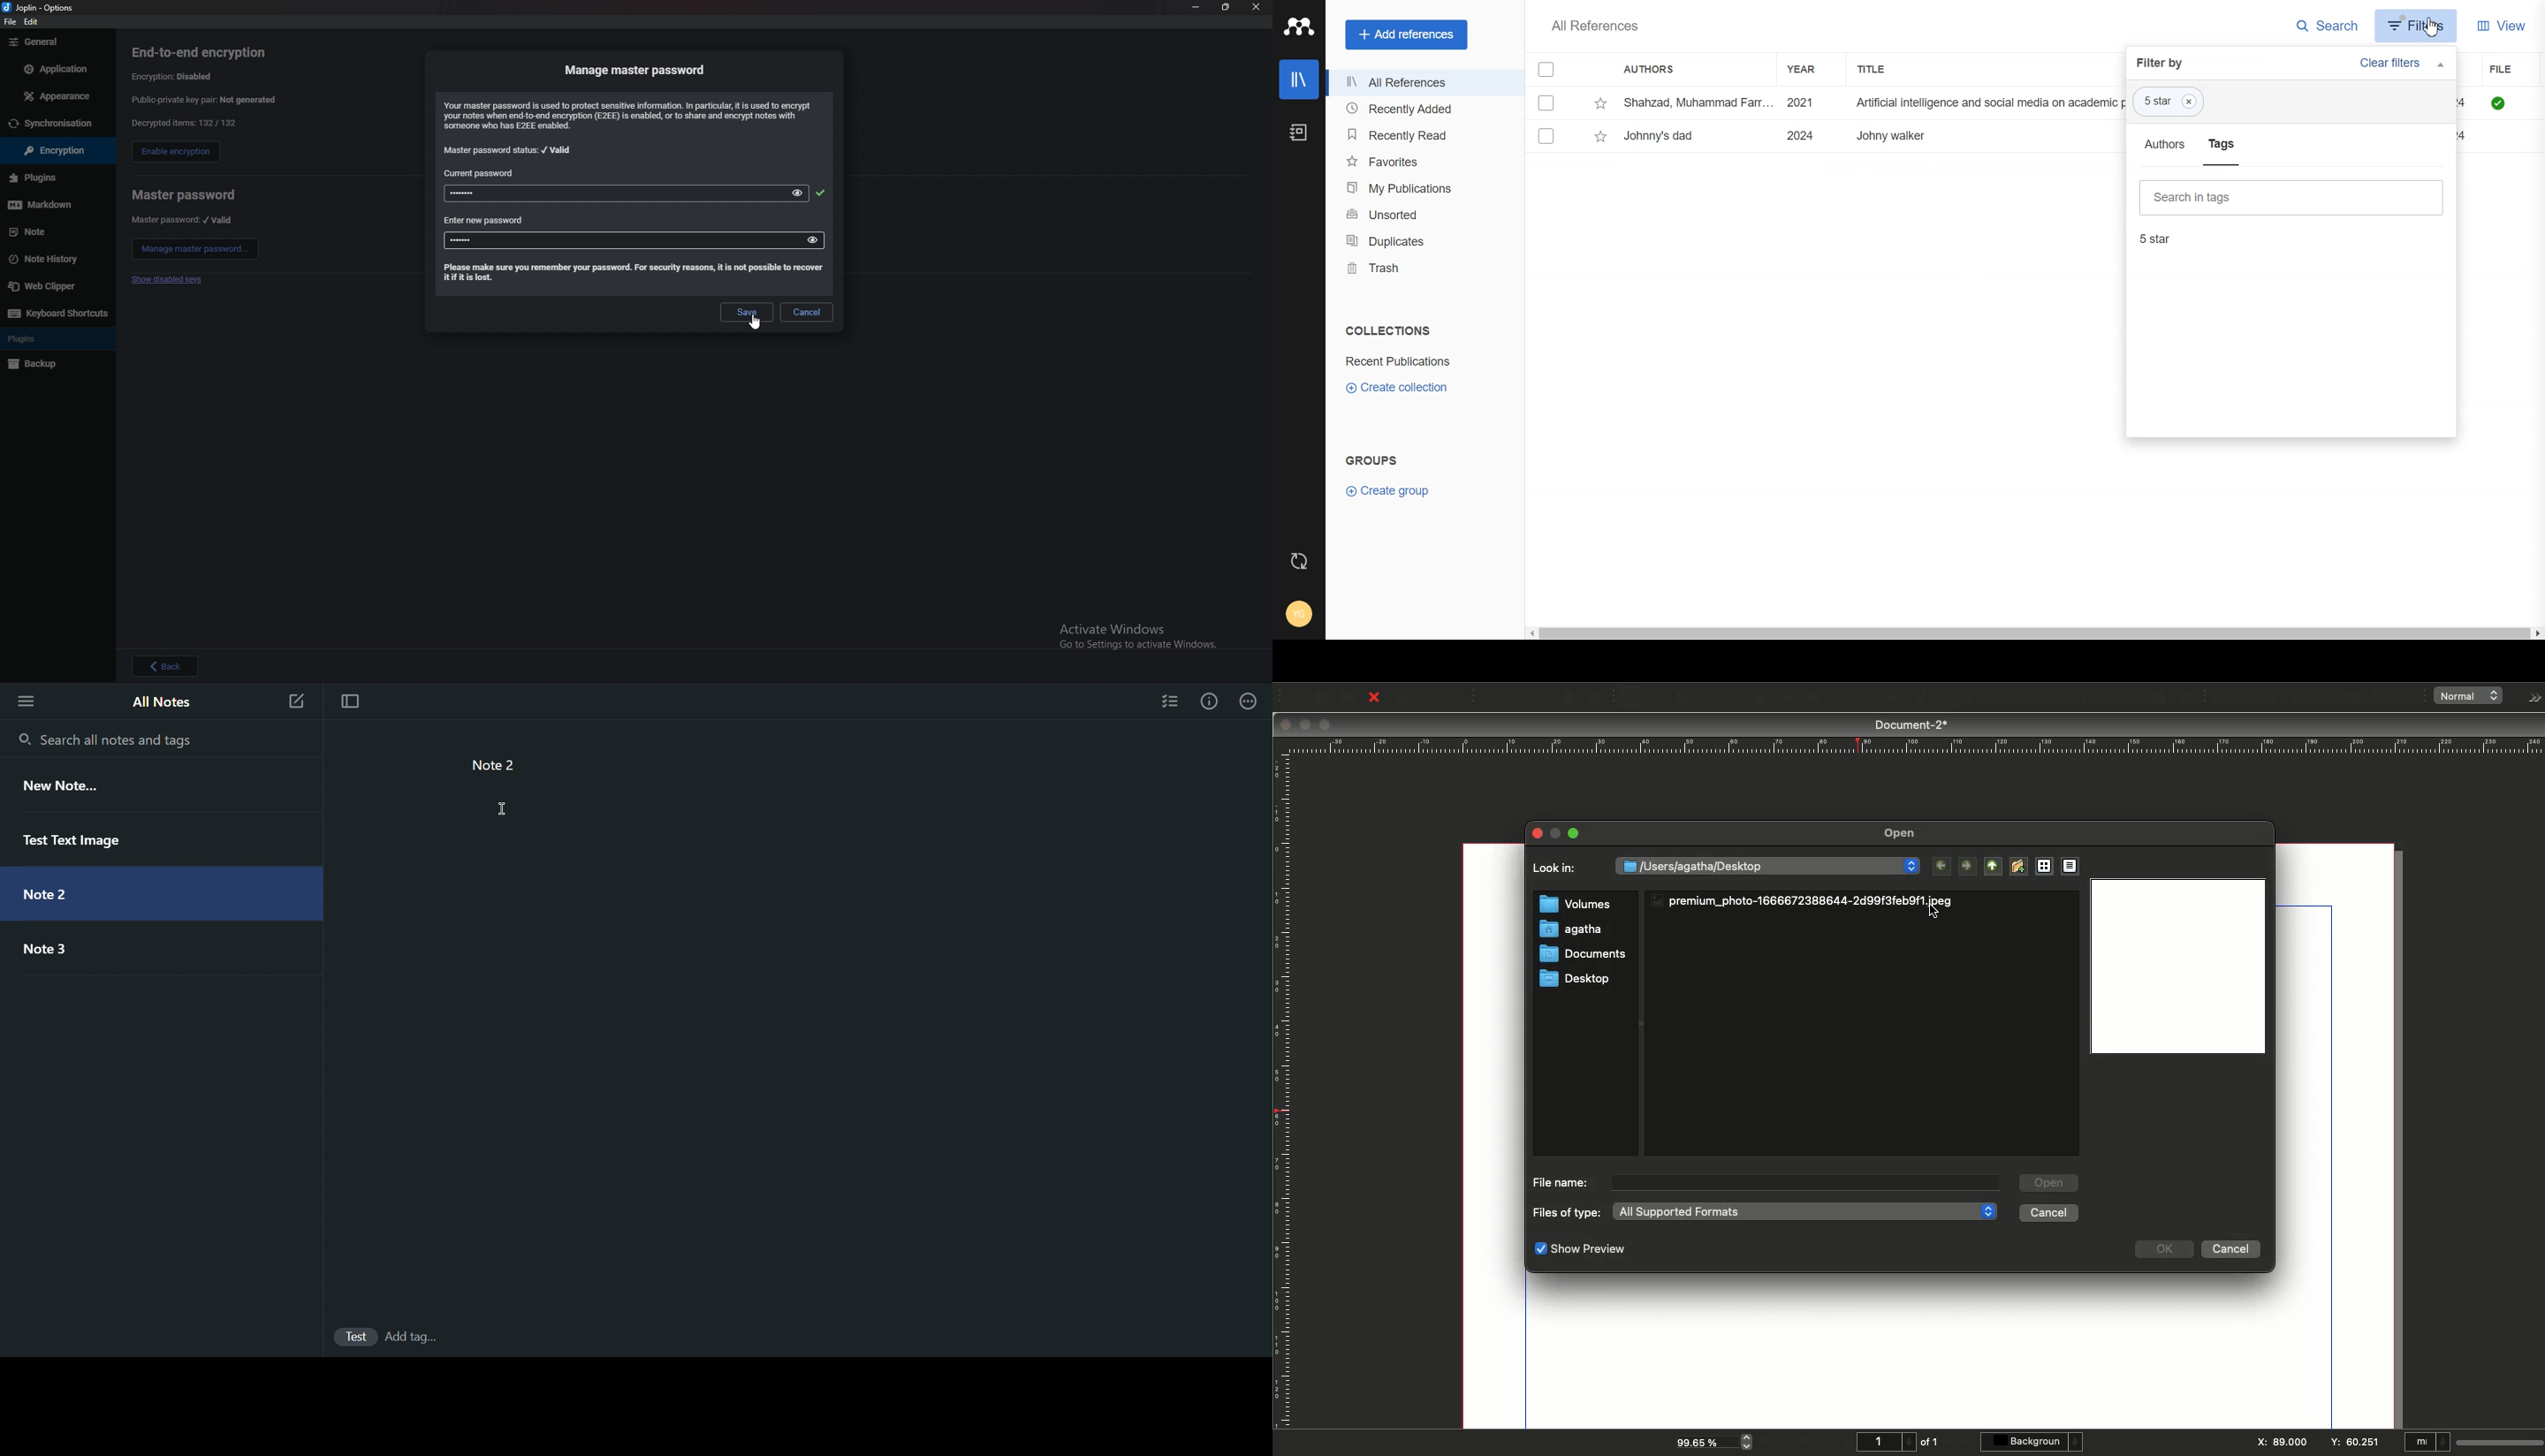  What do you see at coordinates (347, 699) in the screenshot?
I see `Focus Mode` at bounding box center [347, 699].